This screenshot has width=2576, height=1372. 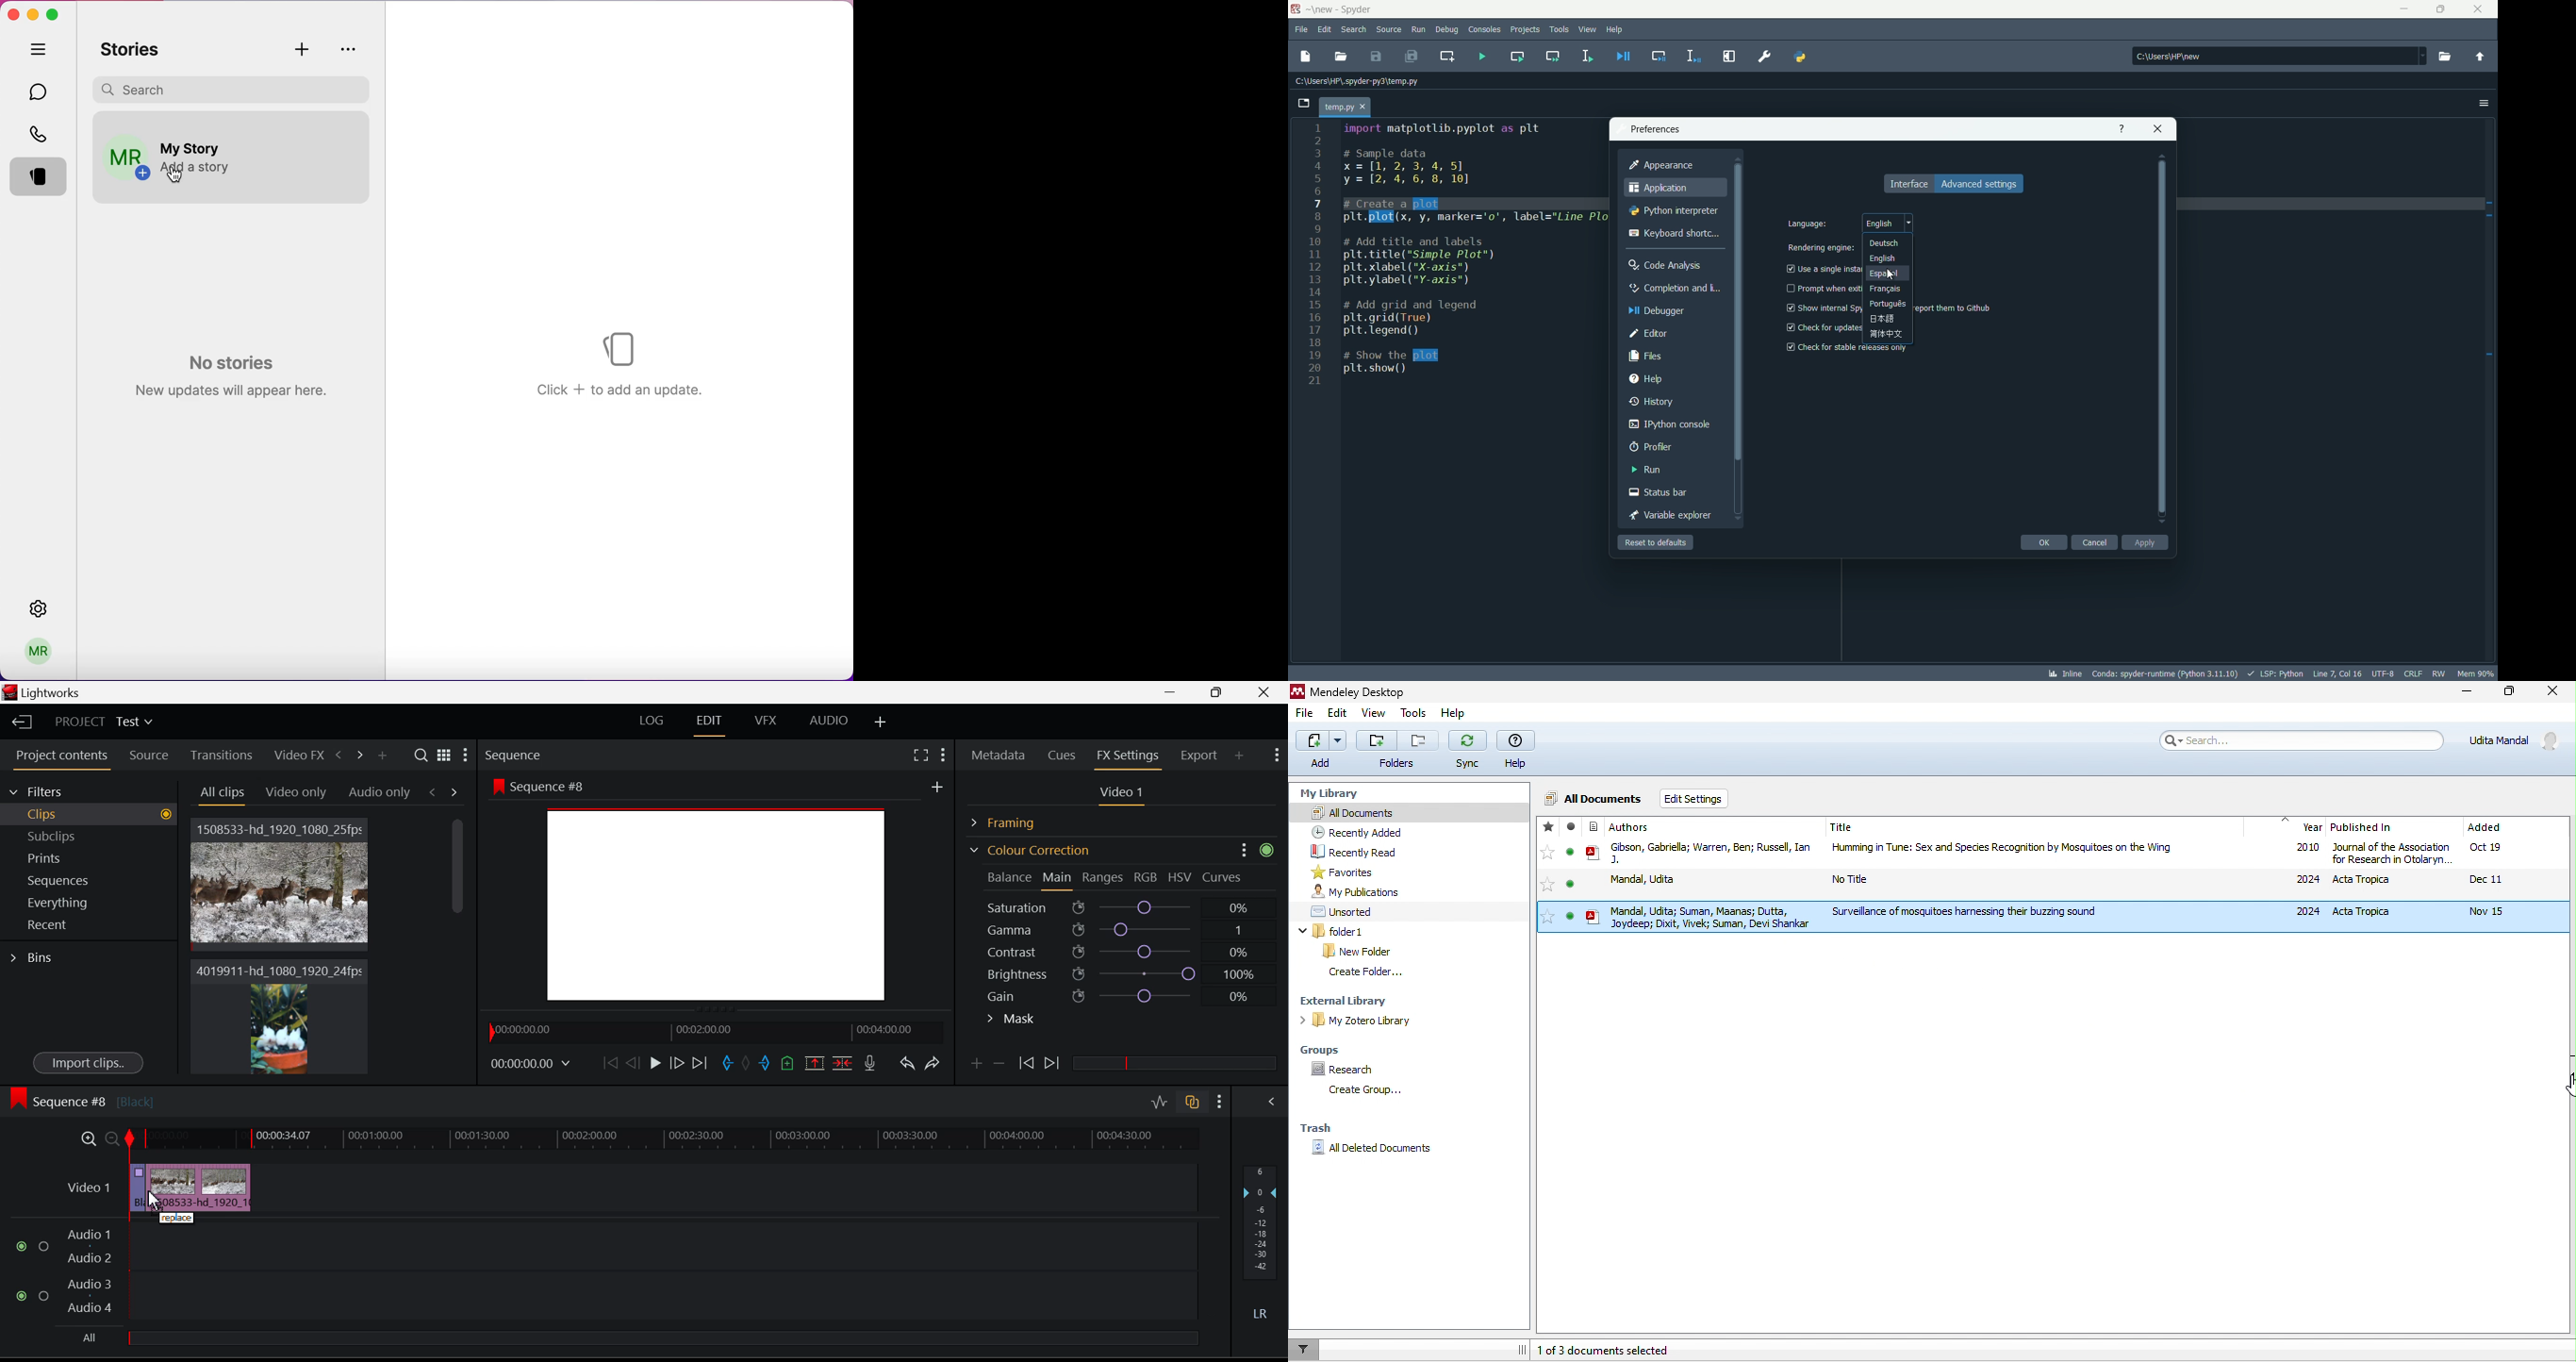 What do you see at coordinates (1406, 812) in the screenshot?
I see `all documents` at bounding box center [1406, 812].